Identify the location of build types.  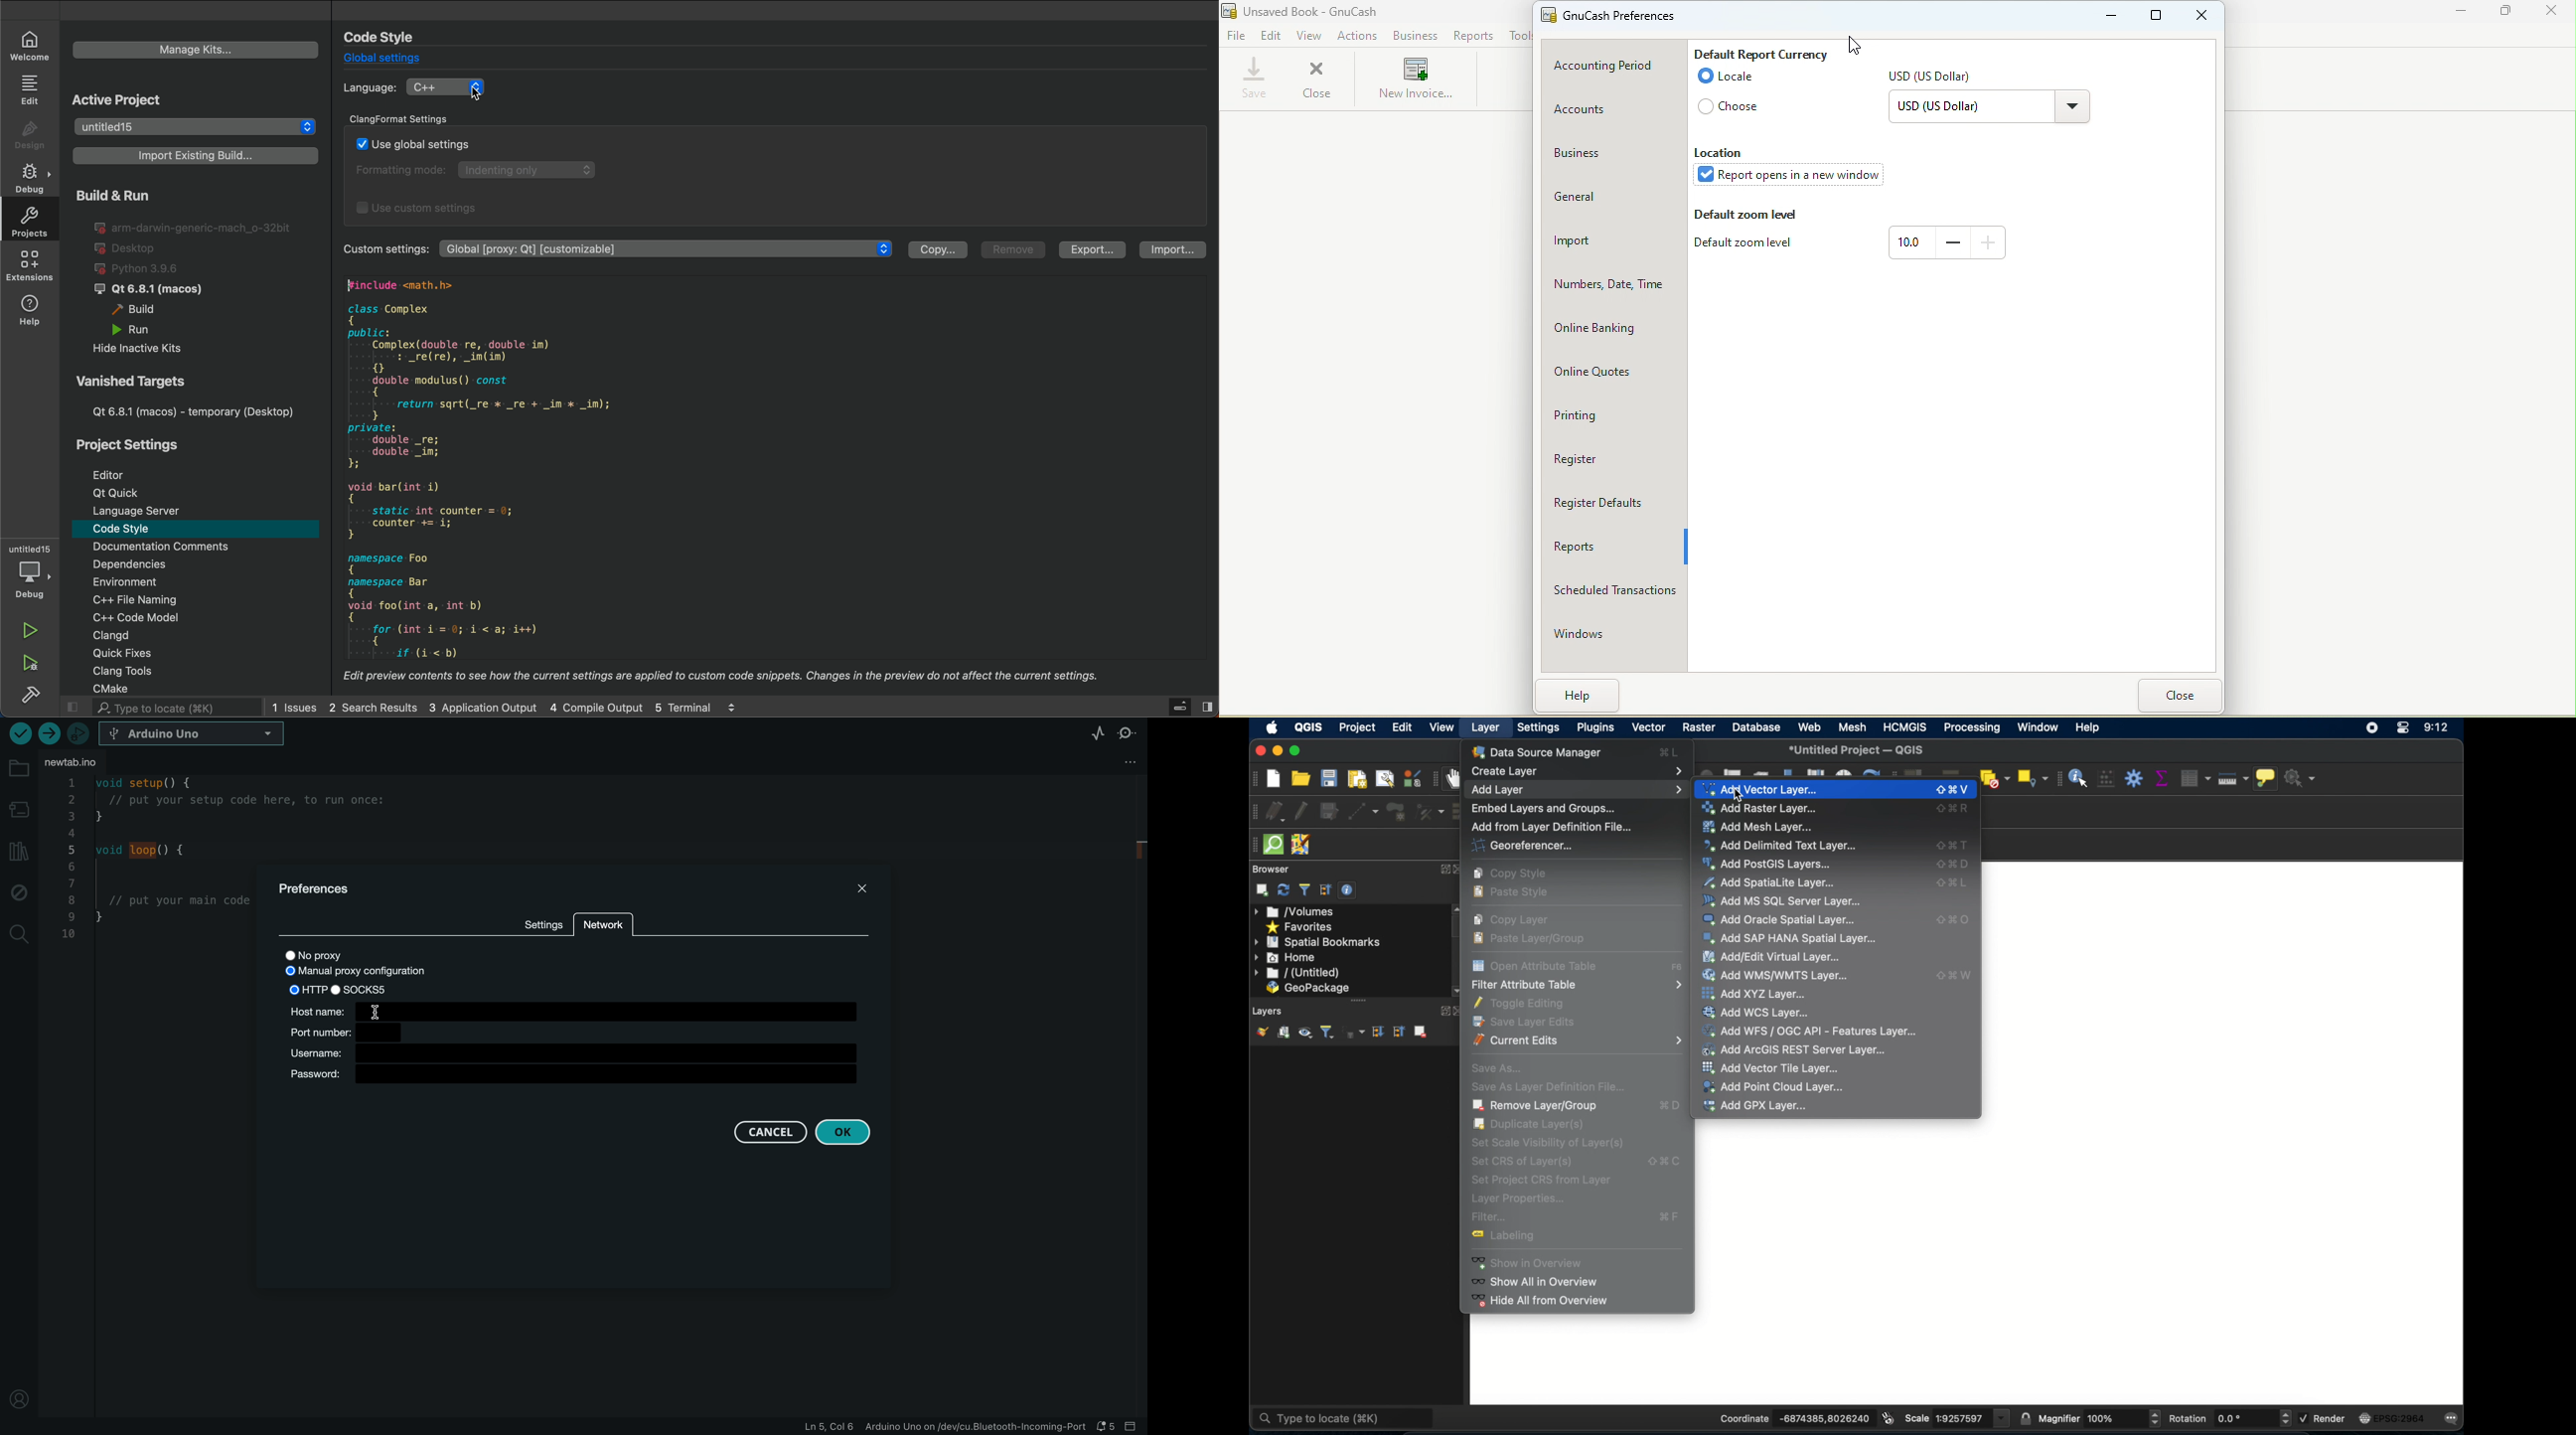
(187, 274).